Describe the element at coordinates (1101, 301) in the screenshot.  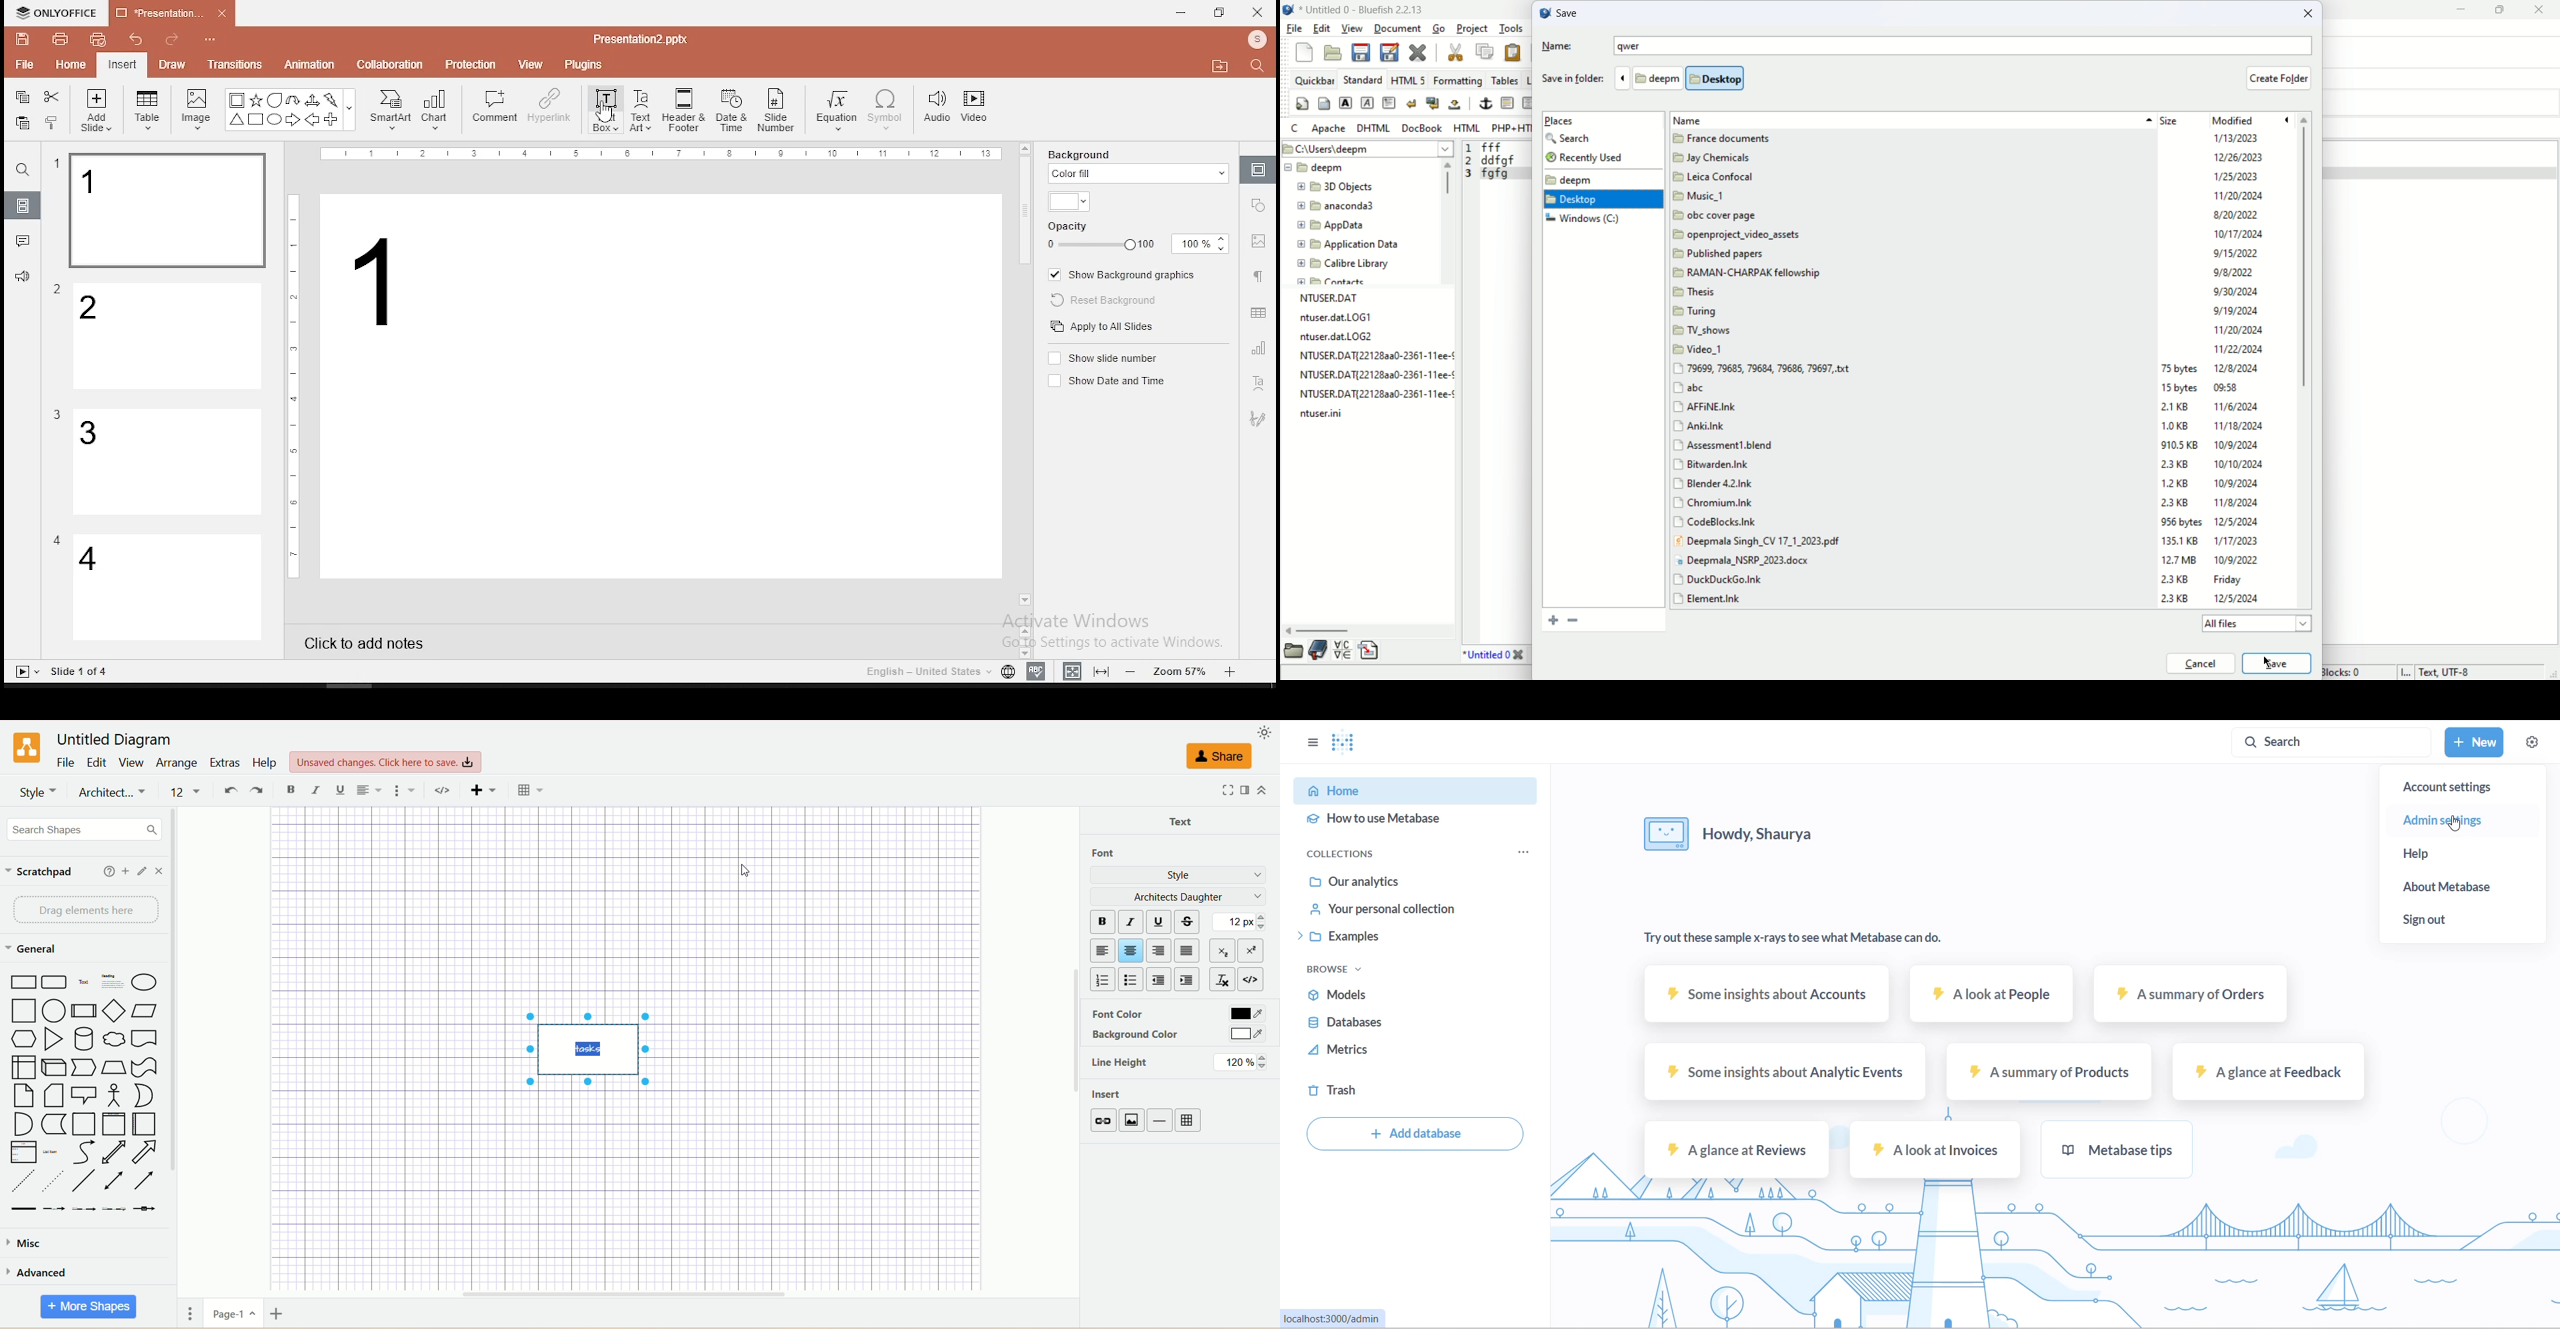
I see `reset background` at that location.